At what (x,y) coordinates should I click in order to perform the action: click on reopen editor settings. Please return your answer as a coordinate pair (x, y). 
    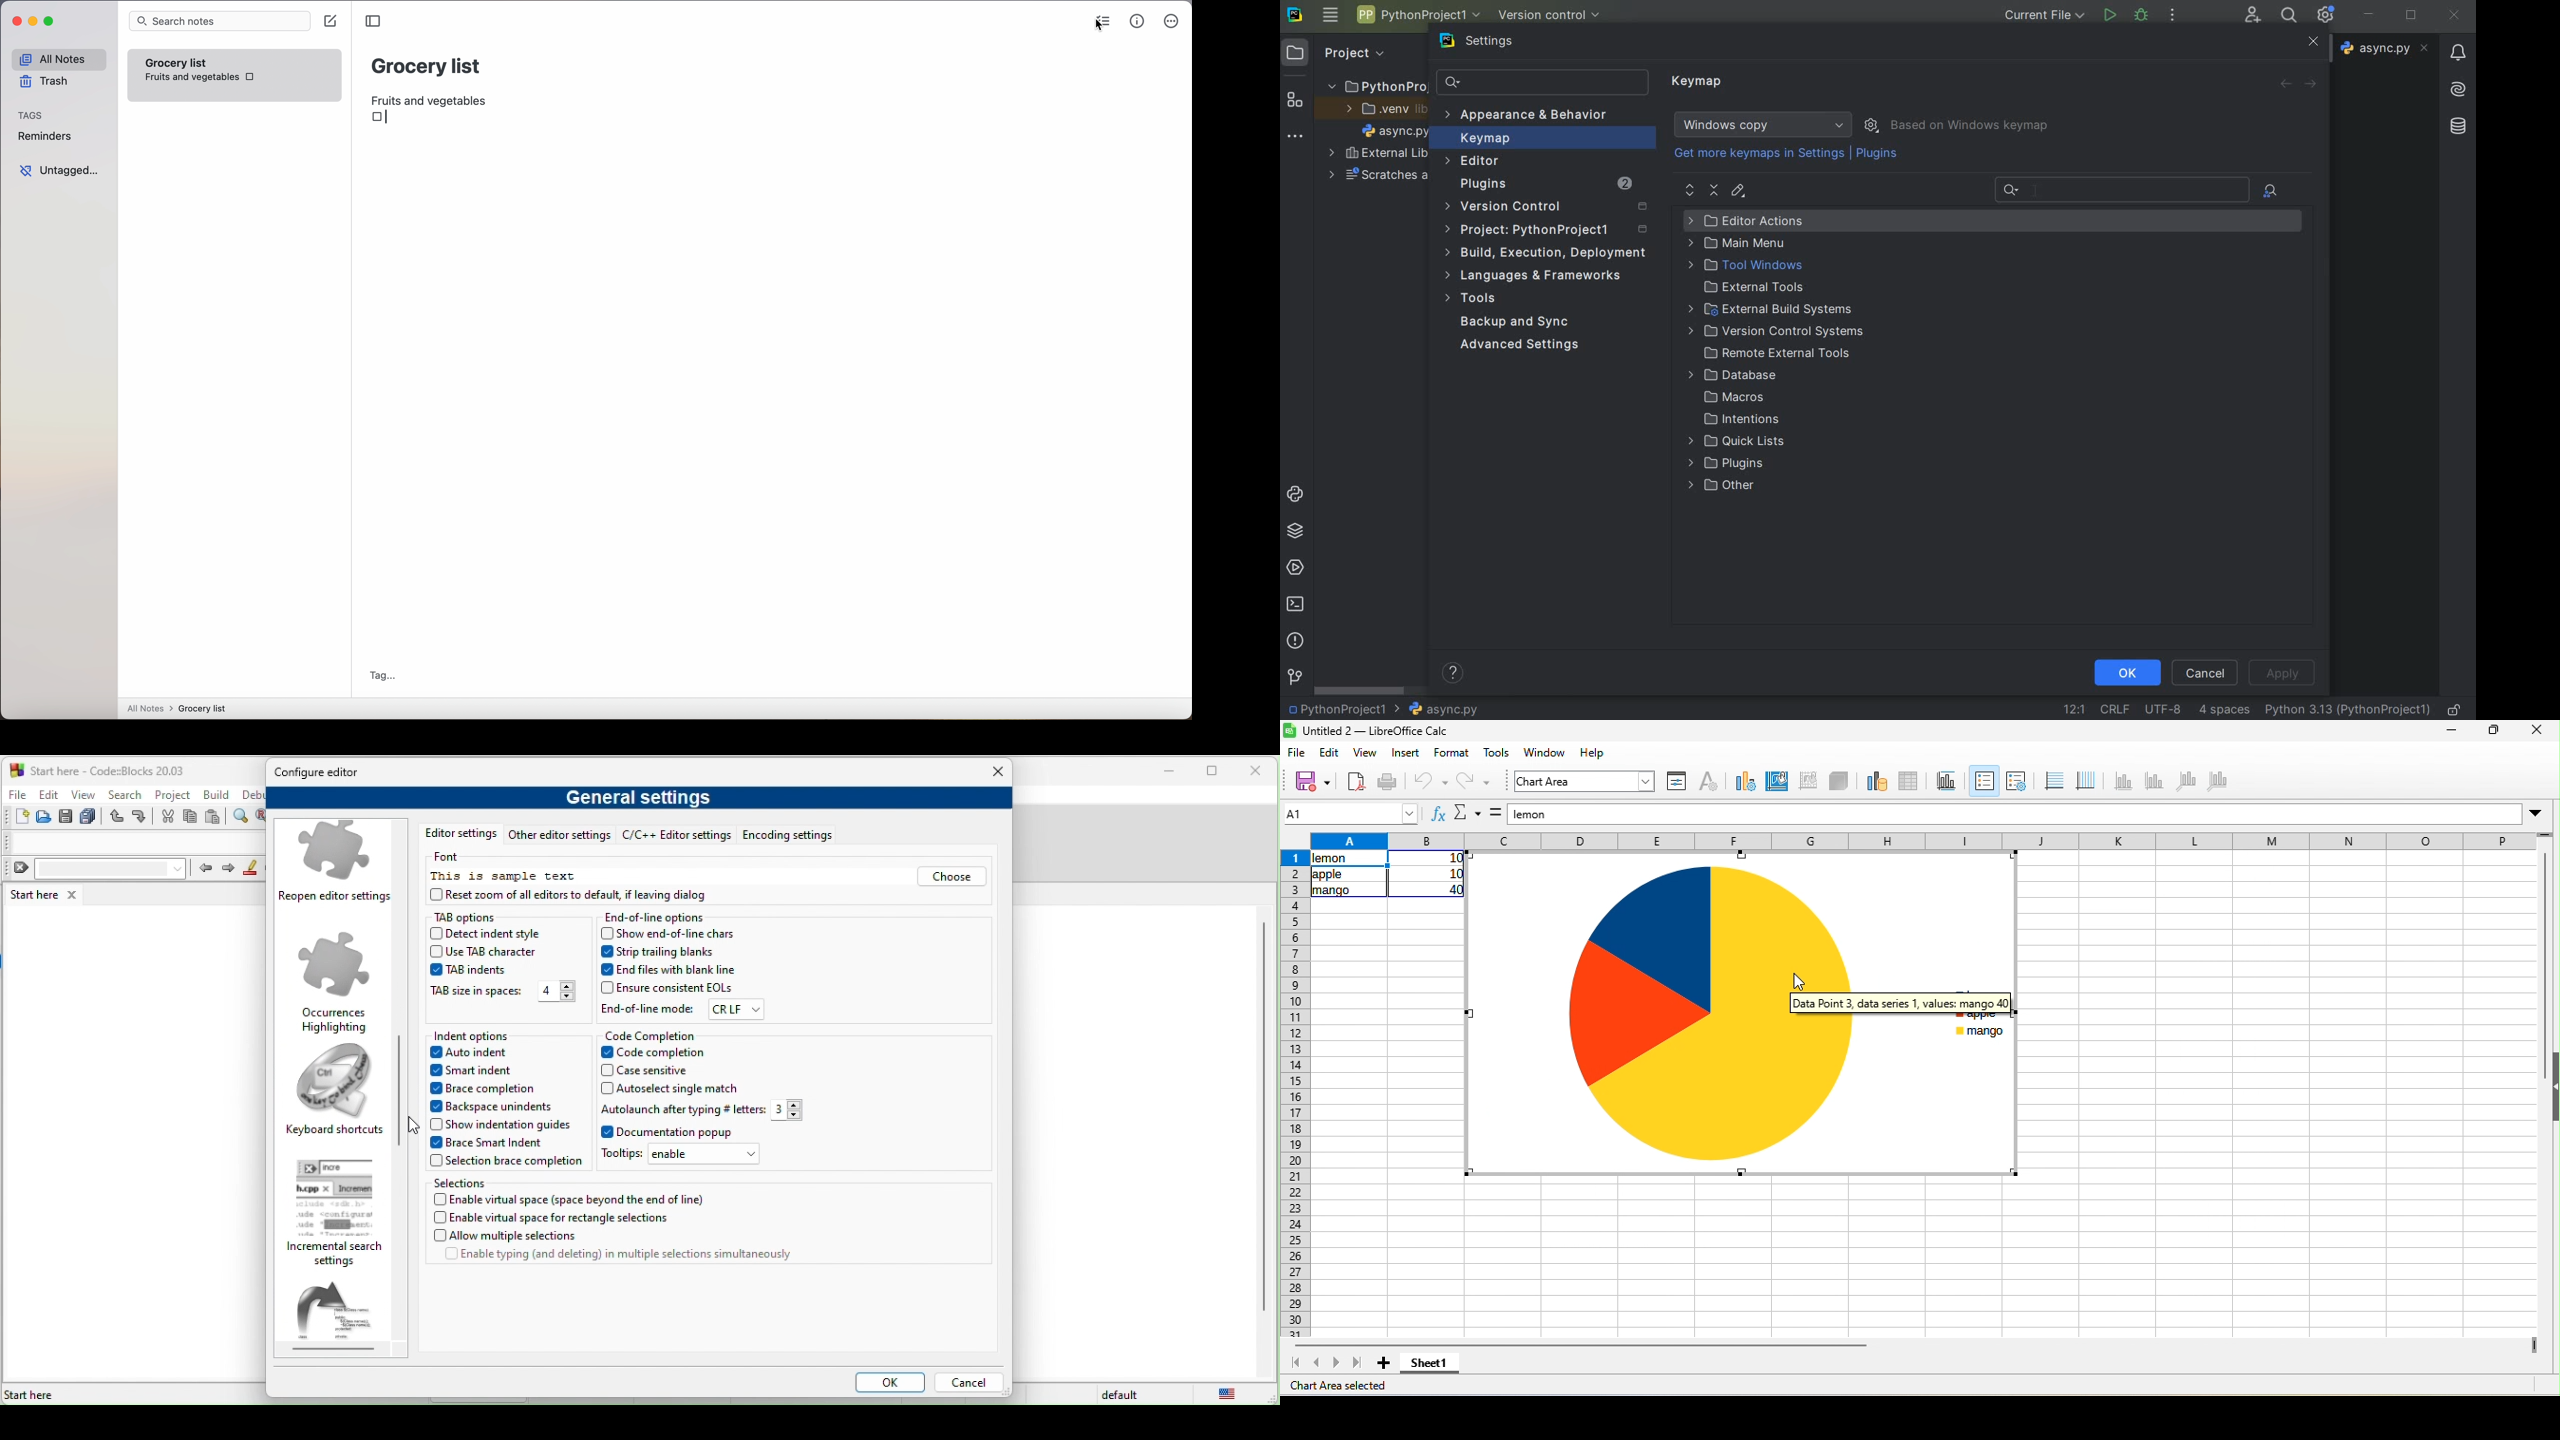
    Looking at the image, I should click on (338, 865).